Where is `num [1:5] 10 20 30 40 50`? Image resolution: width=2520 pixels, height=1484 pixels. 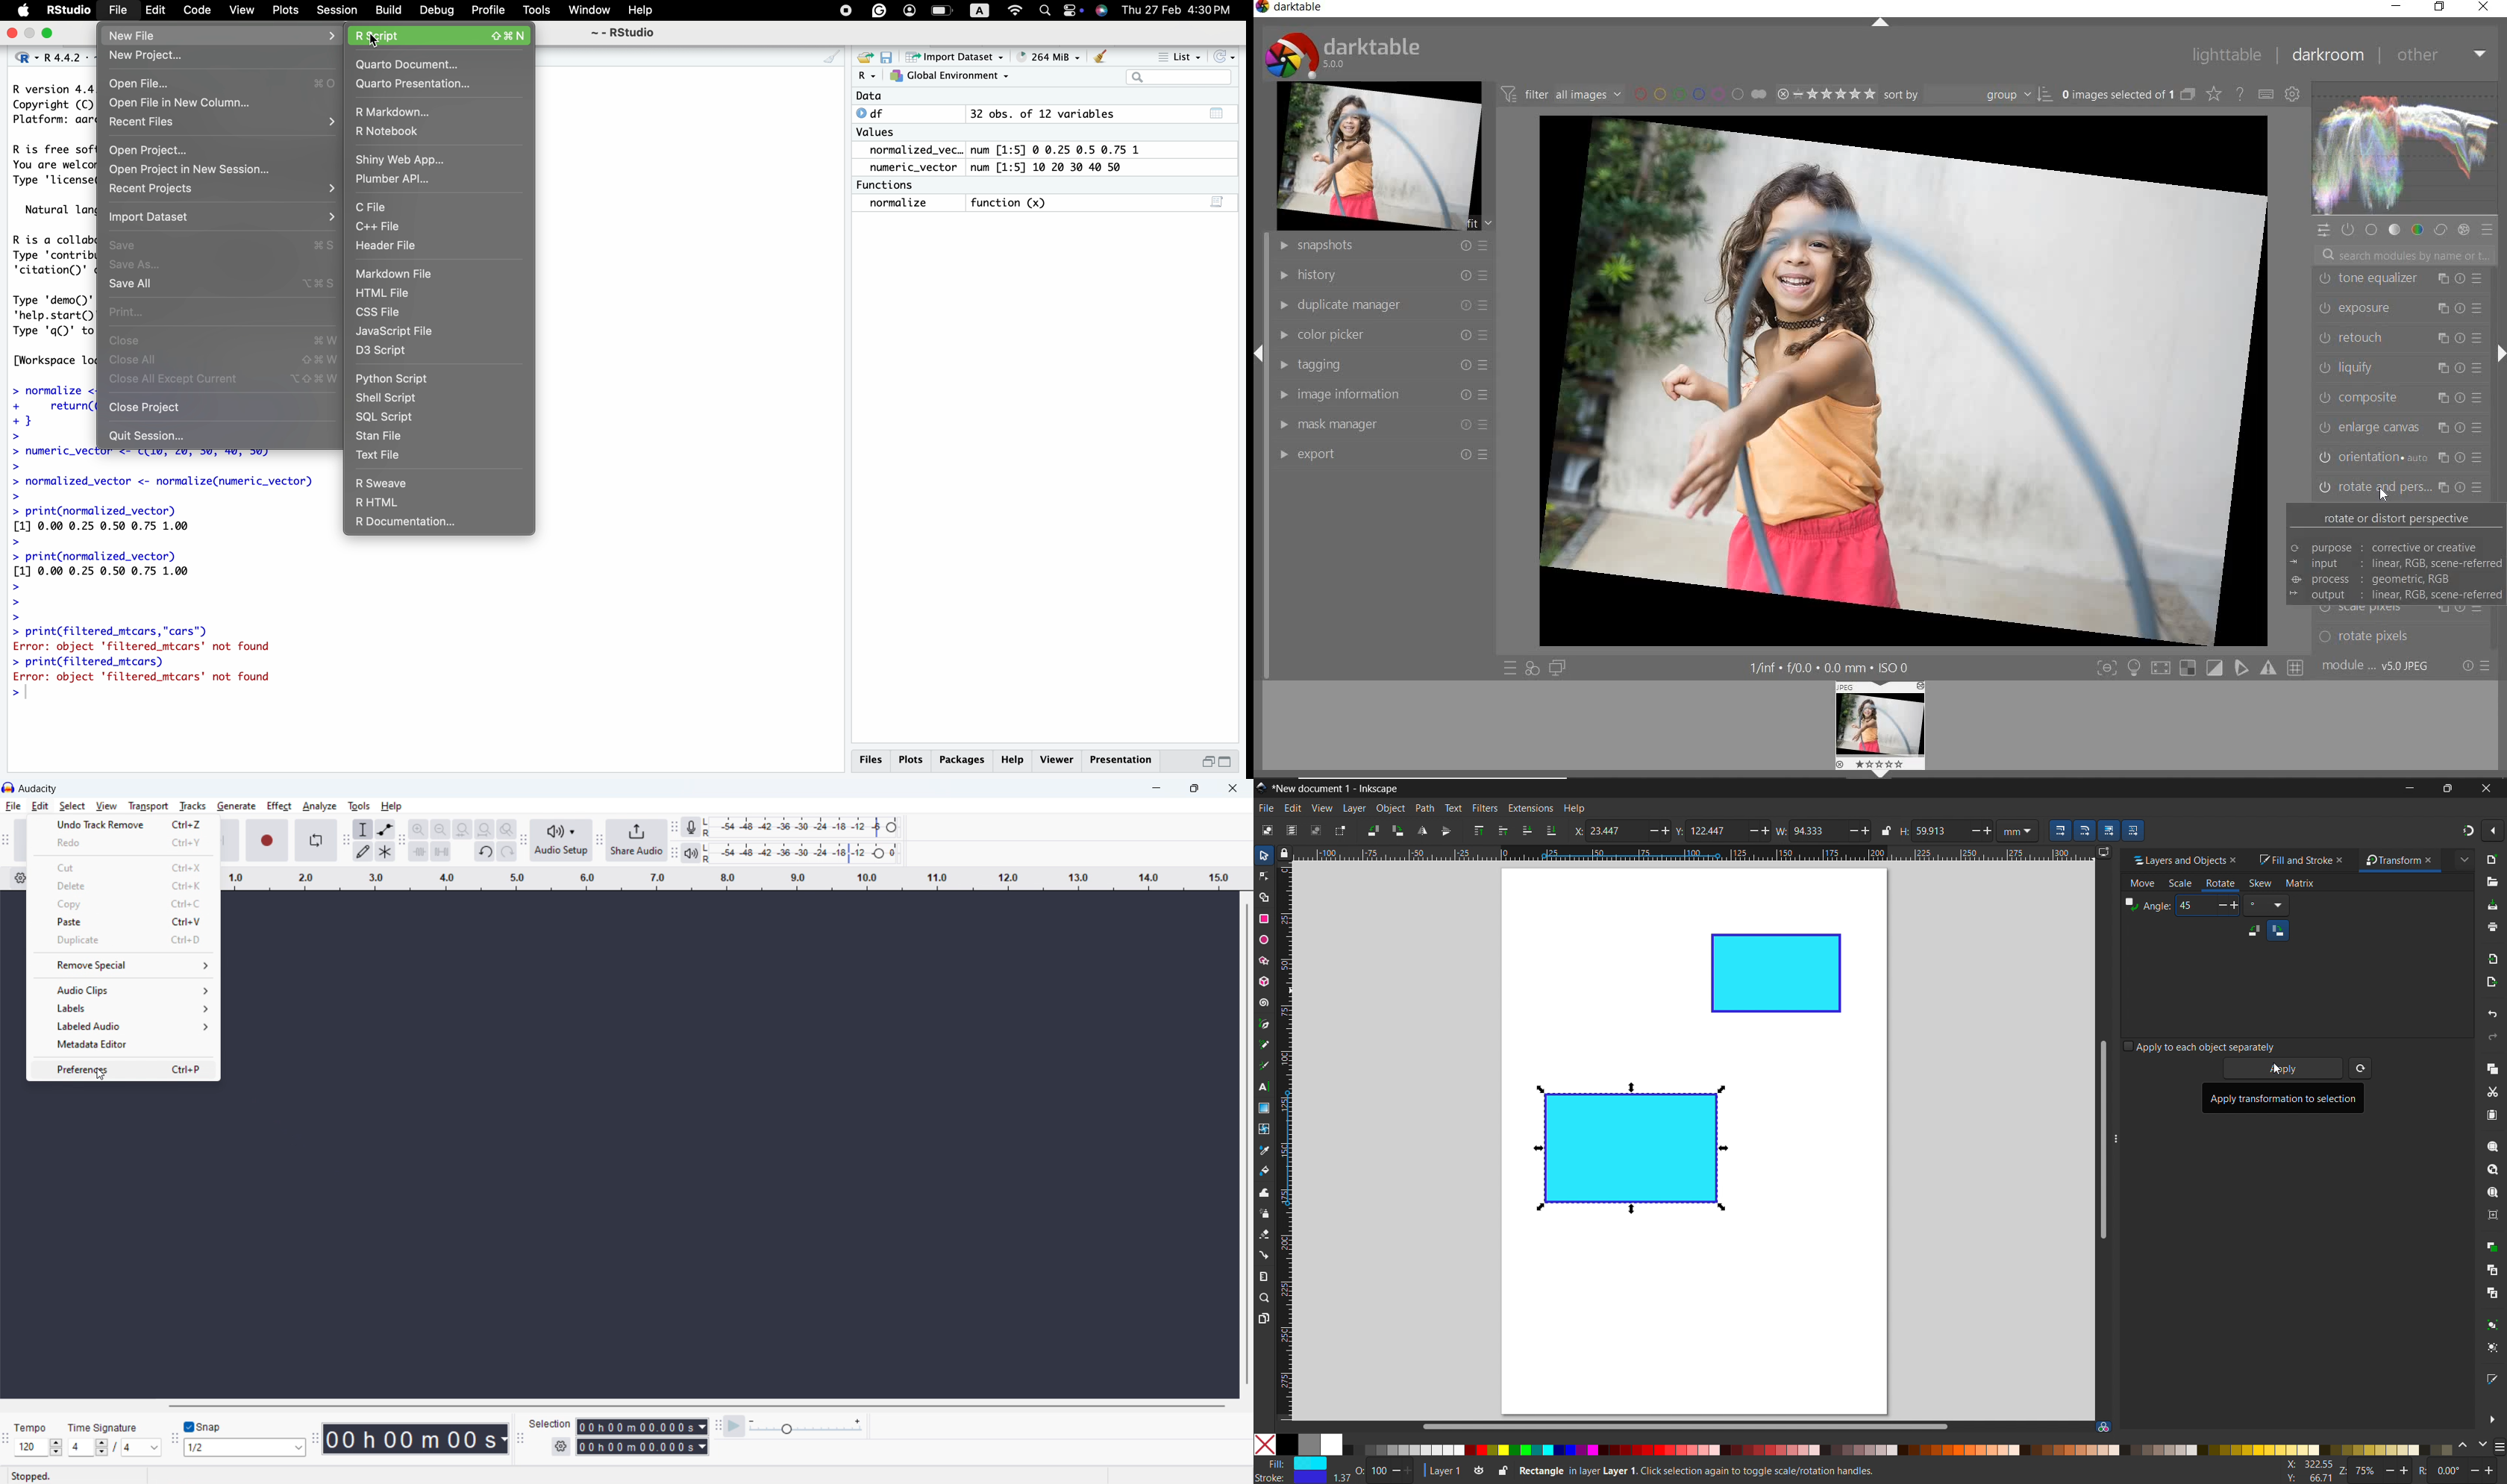
num [1:5] 10 20 30 40 50 is located at coordinates (1053, 167).